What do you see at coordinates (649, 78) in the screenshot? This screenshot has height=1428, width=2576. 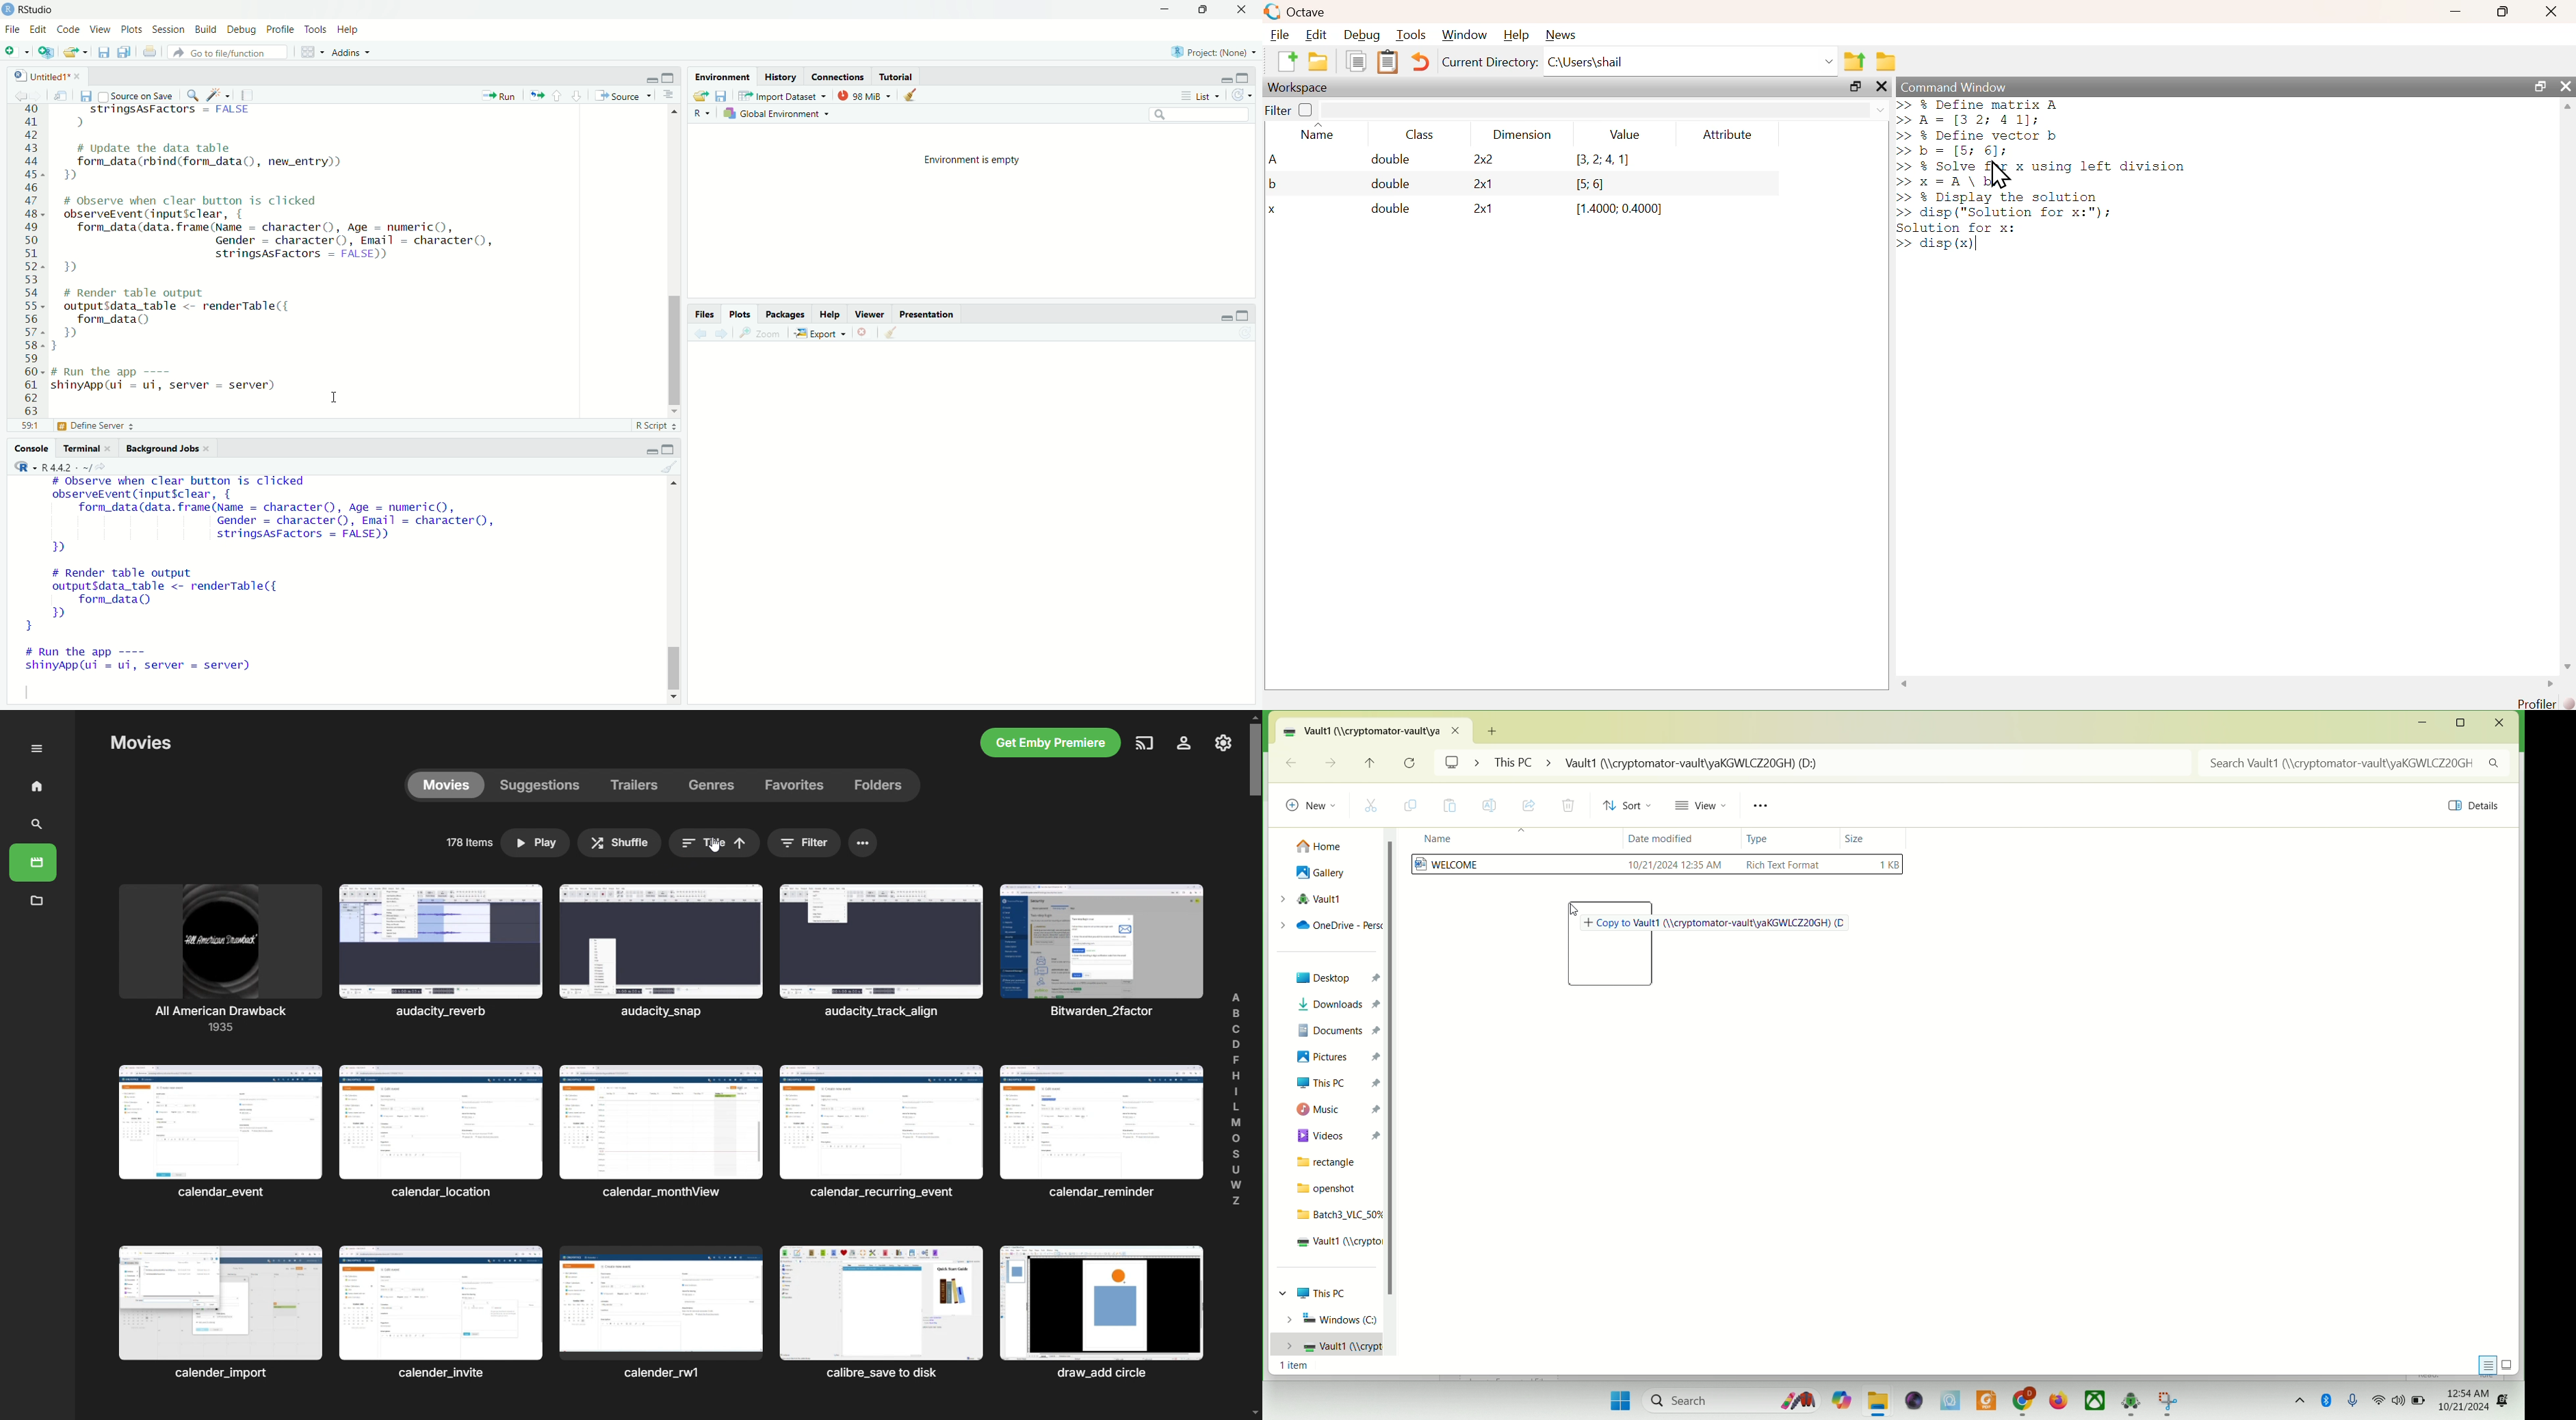 I see `minimize` at bounding box center [649, 78].